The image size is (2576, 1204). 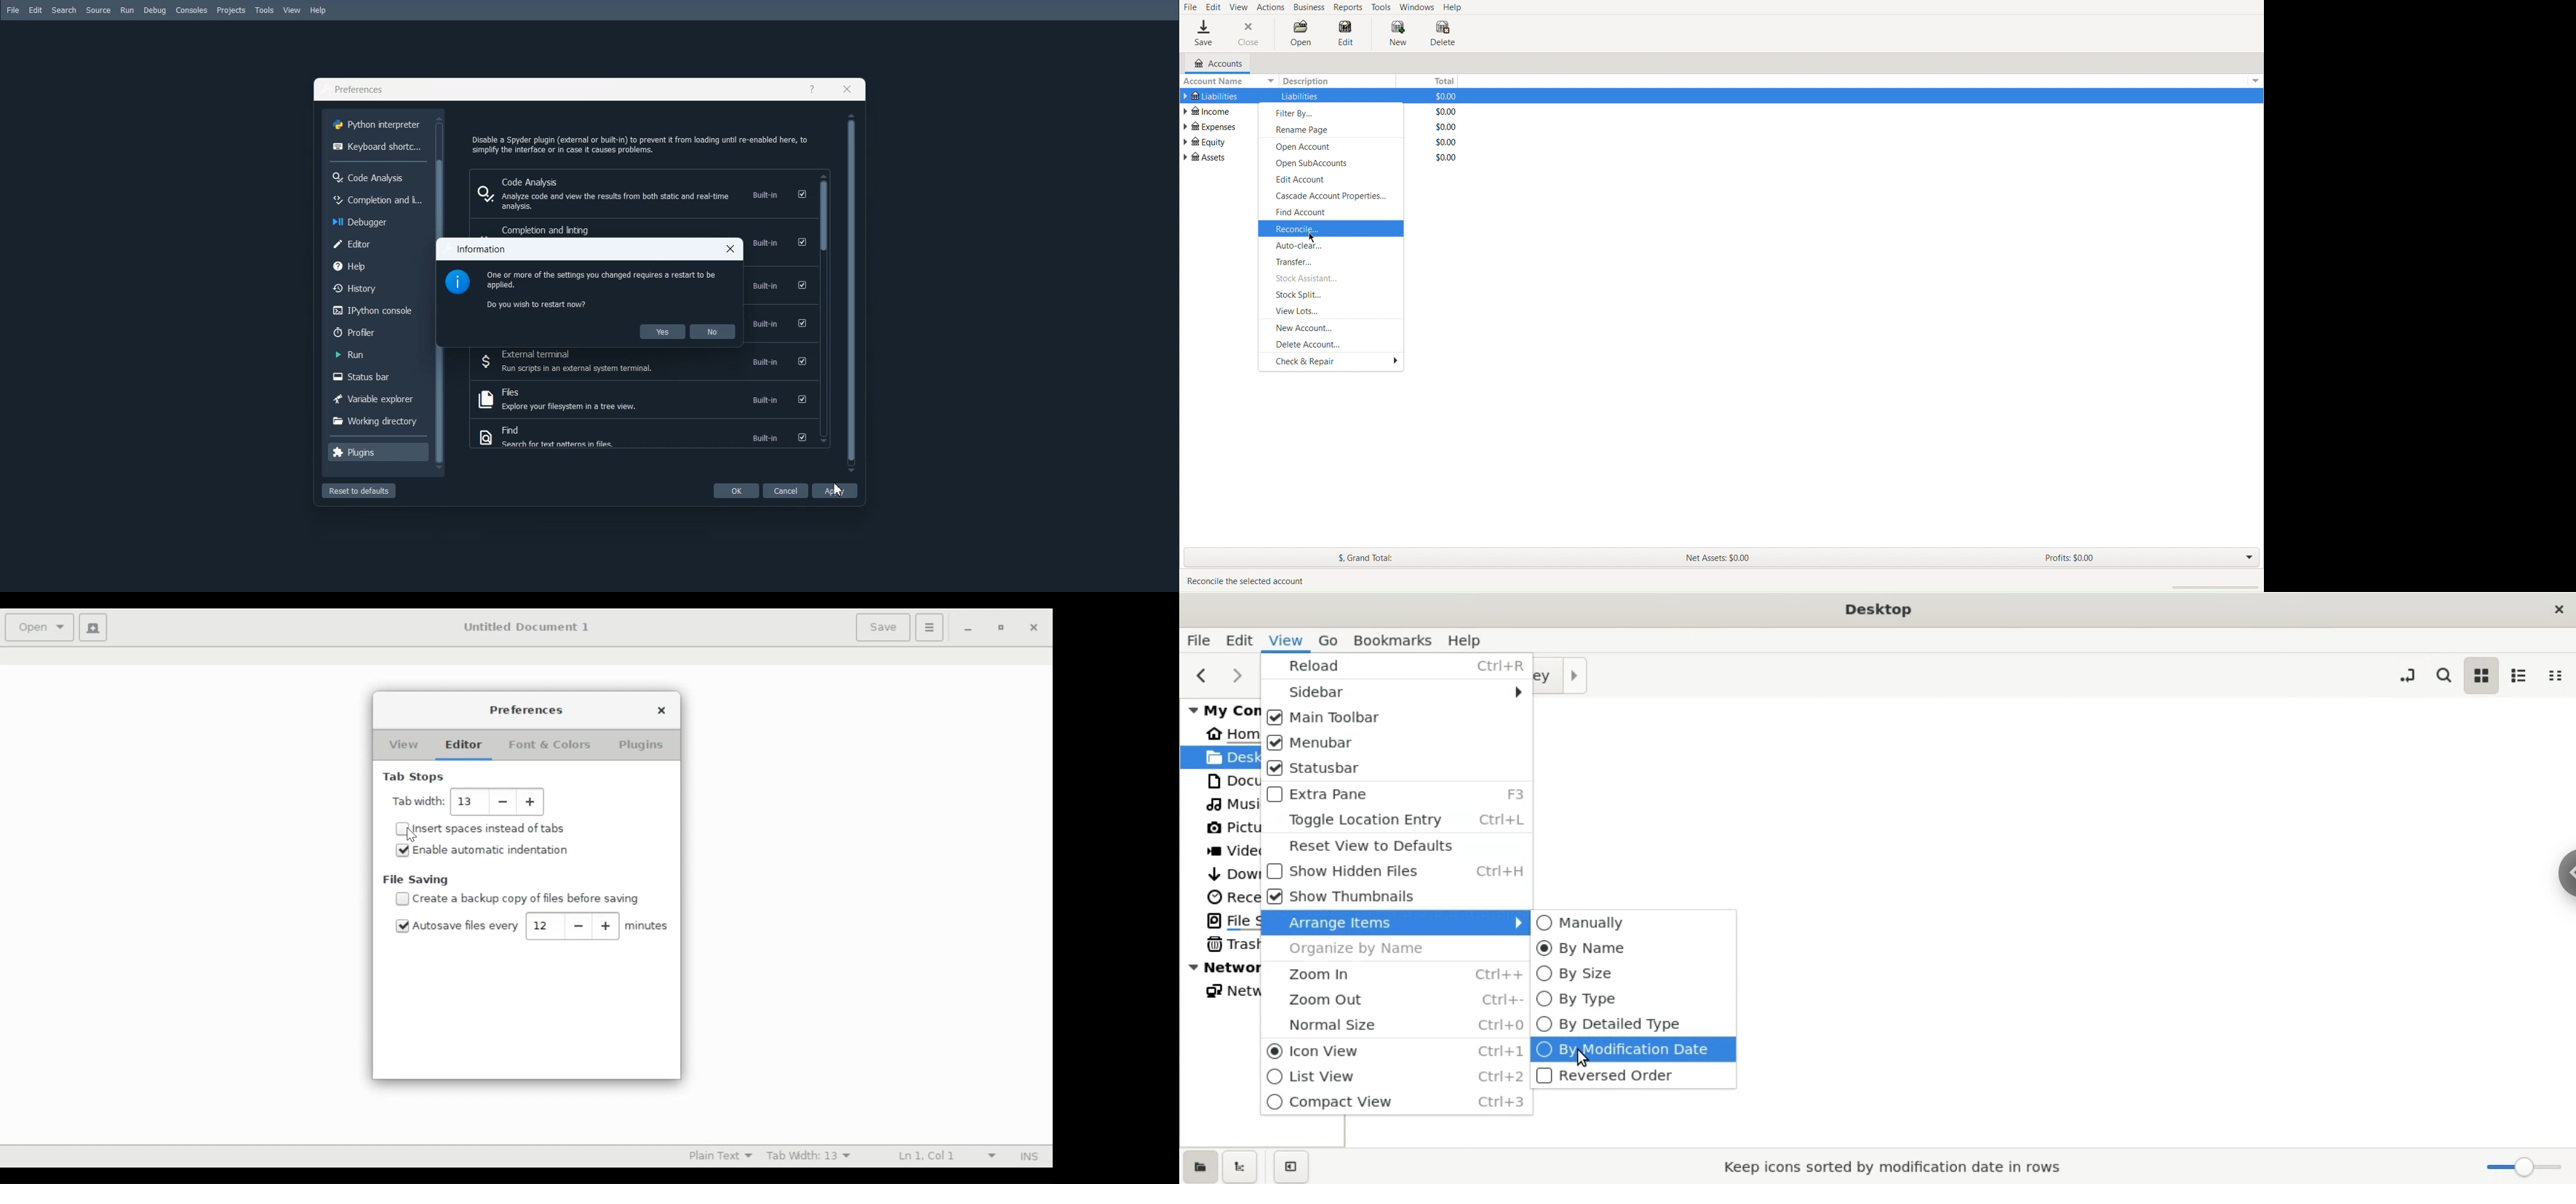 What do you see at coordinates (1449, 95) in the screenshot?
I see `Total` at bounding box center [1449, 95].